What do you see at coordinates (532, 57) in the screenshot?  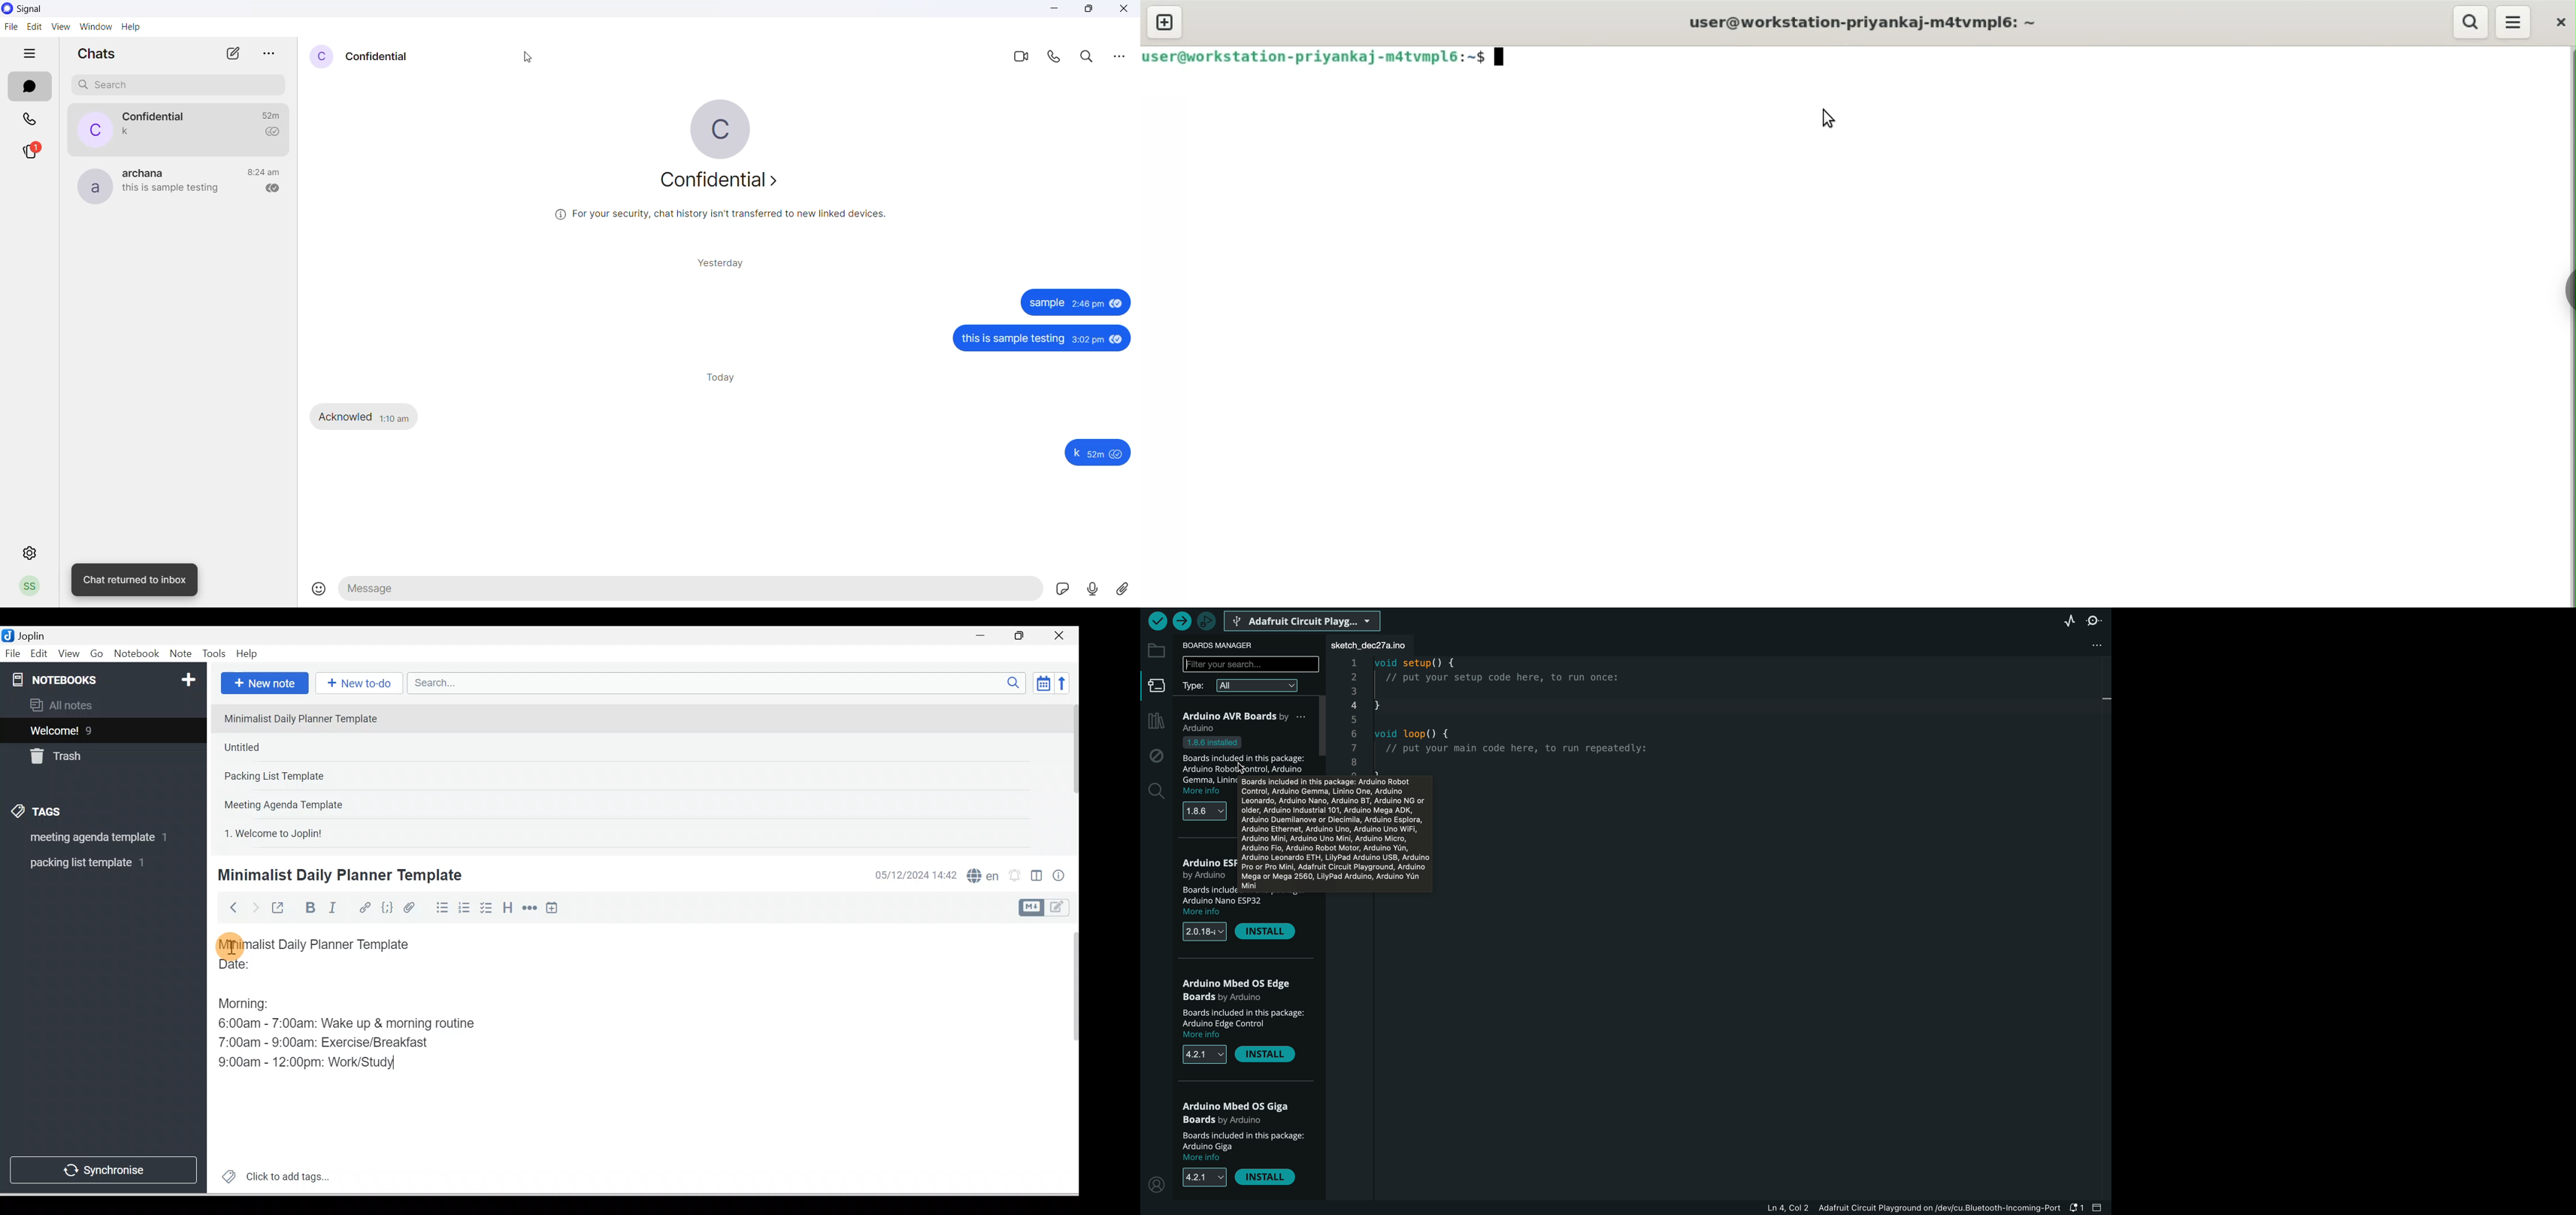 I see `cursor` at bounding box center [532, 57].